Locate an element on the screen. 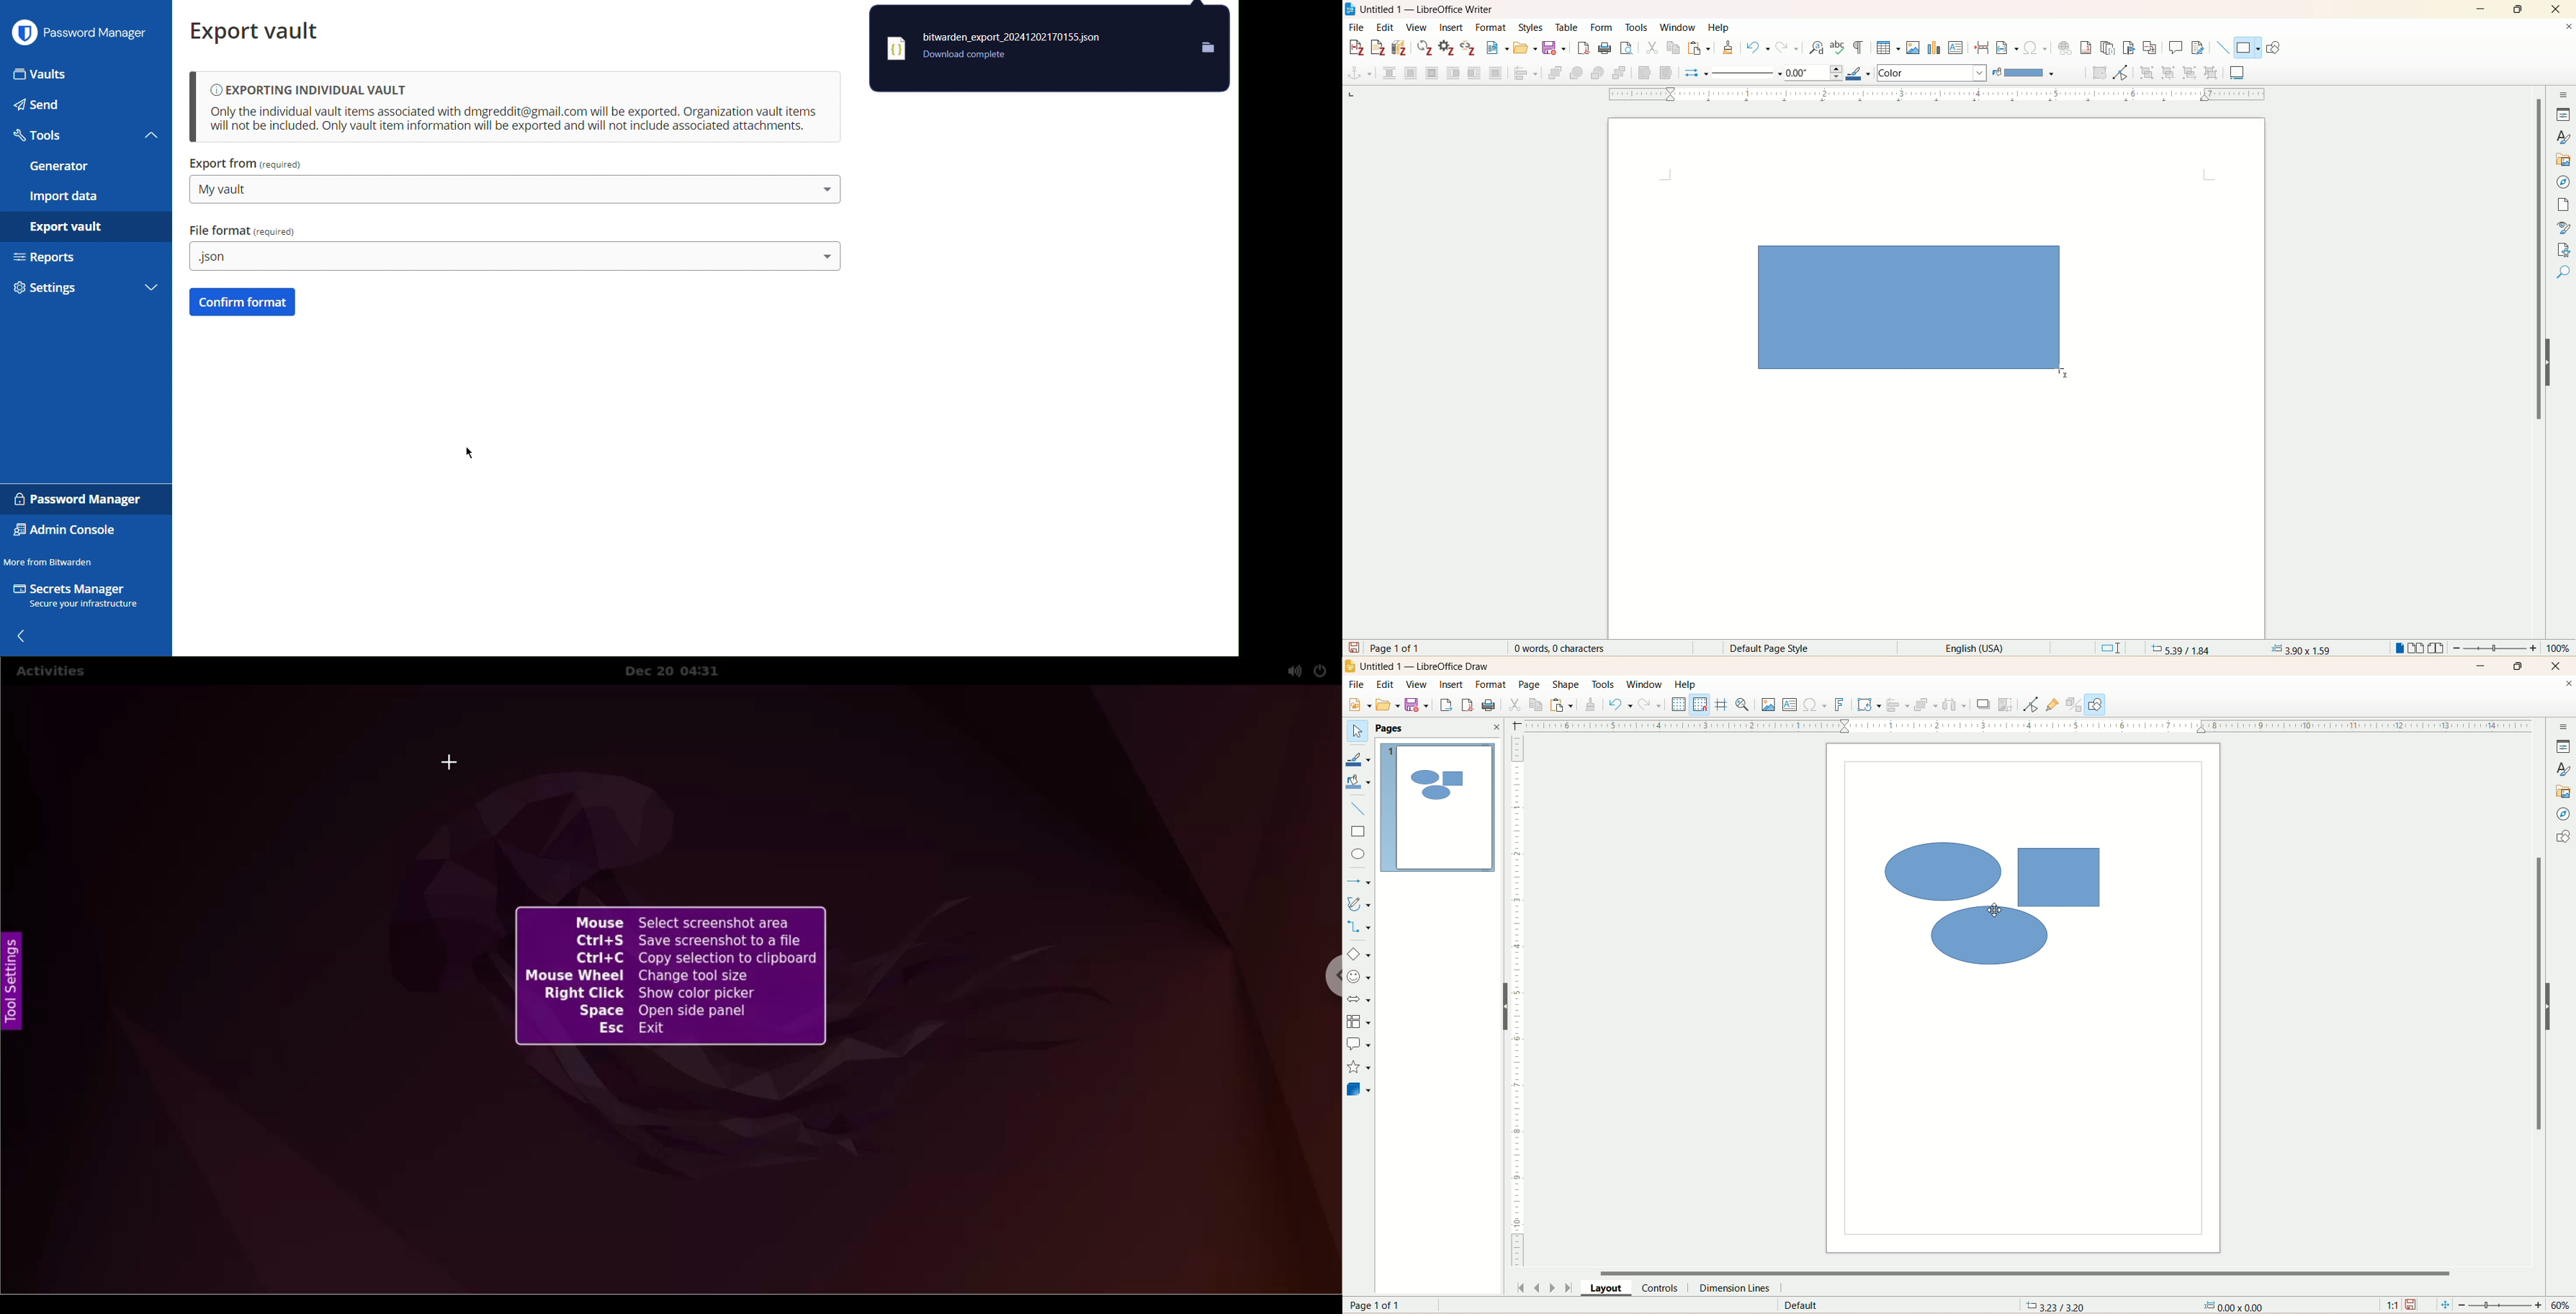  styles is located at coordinates (1534, 28).